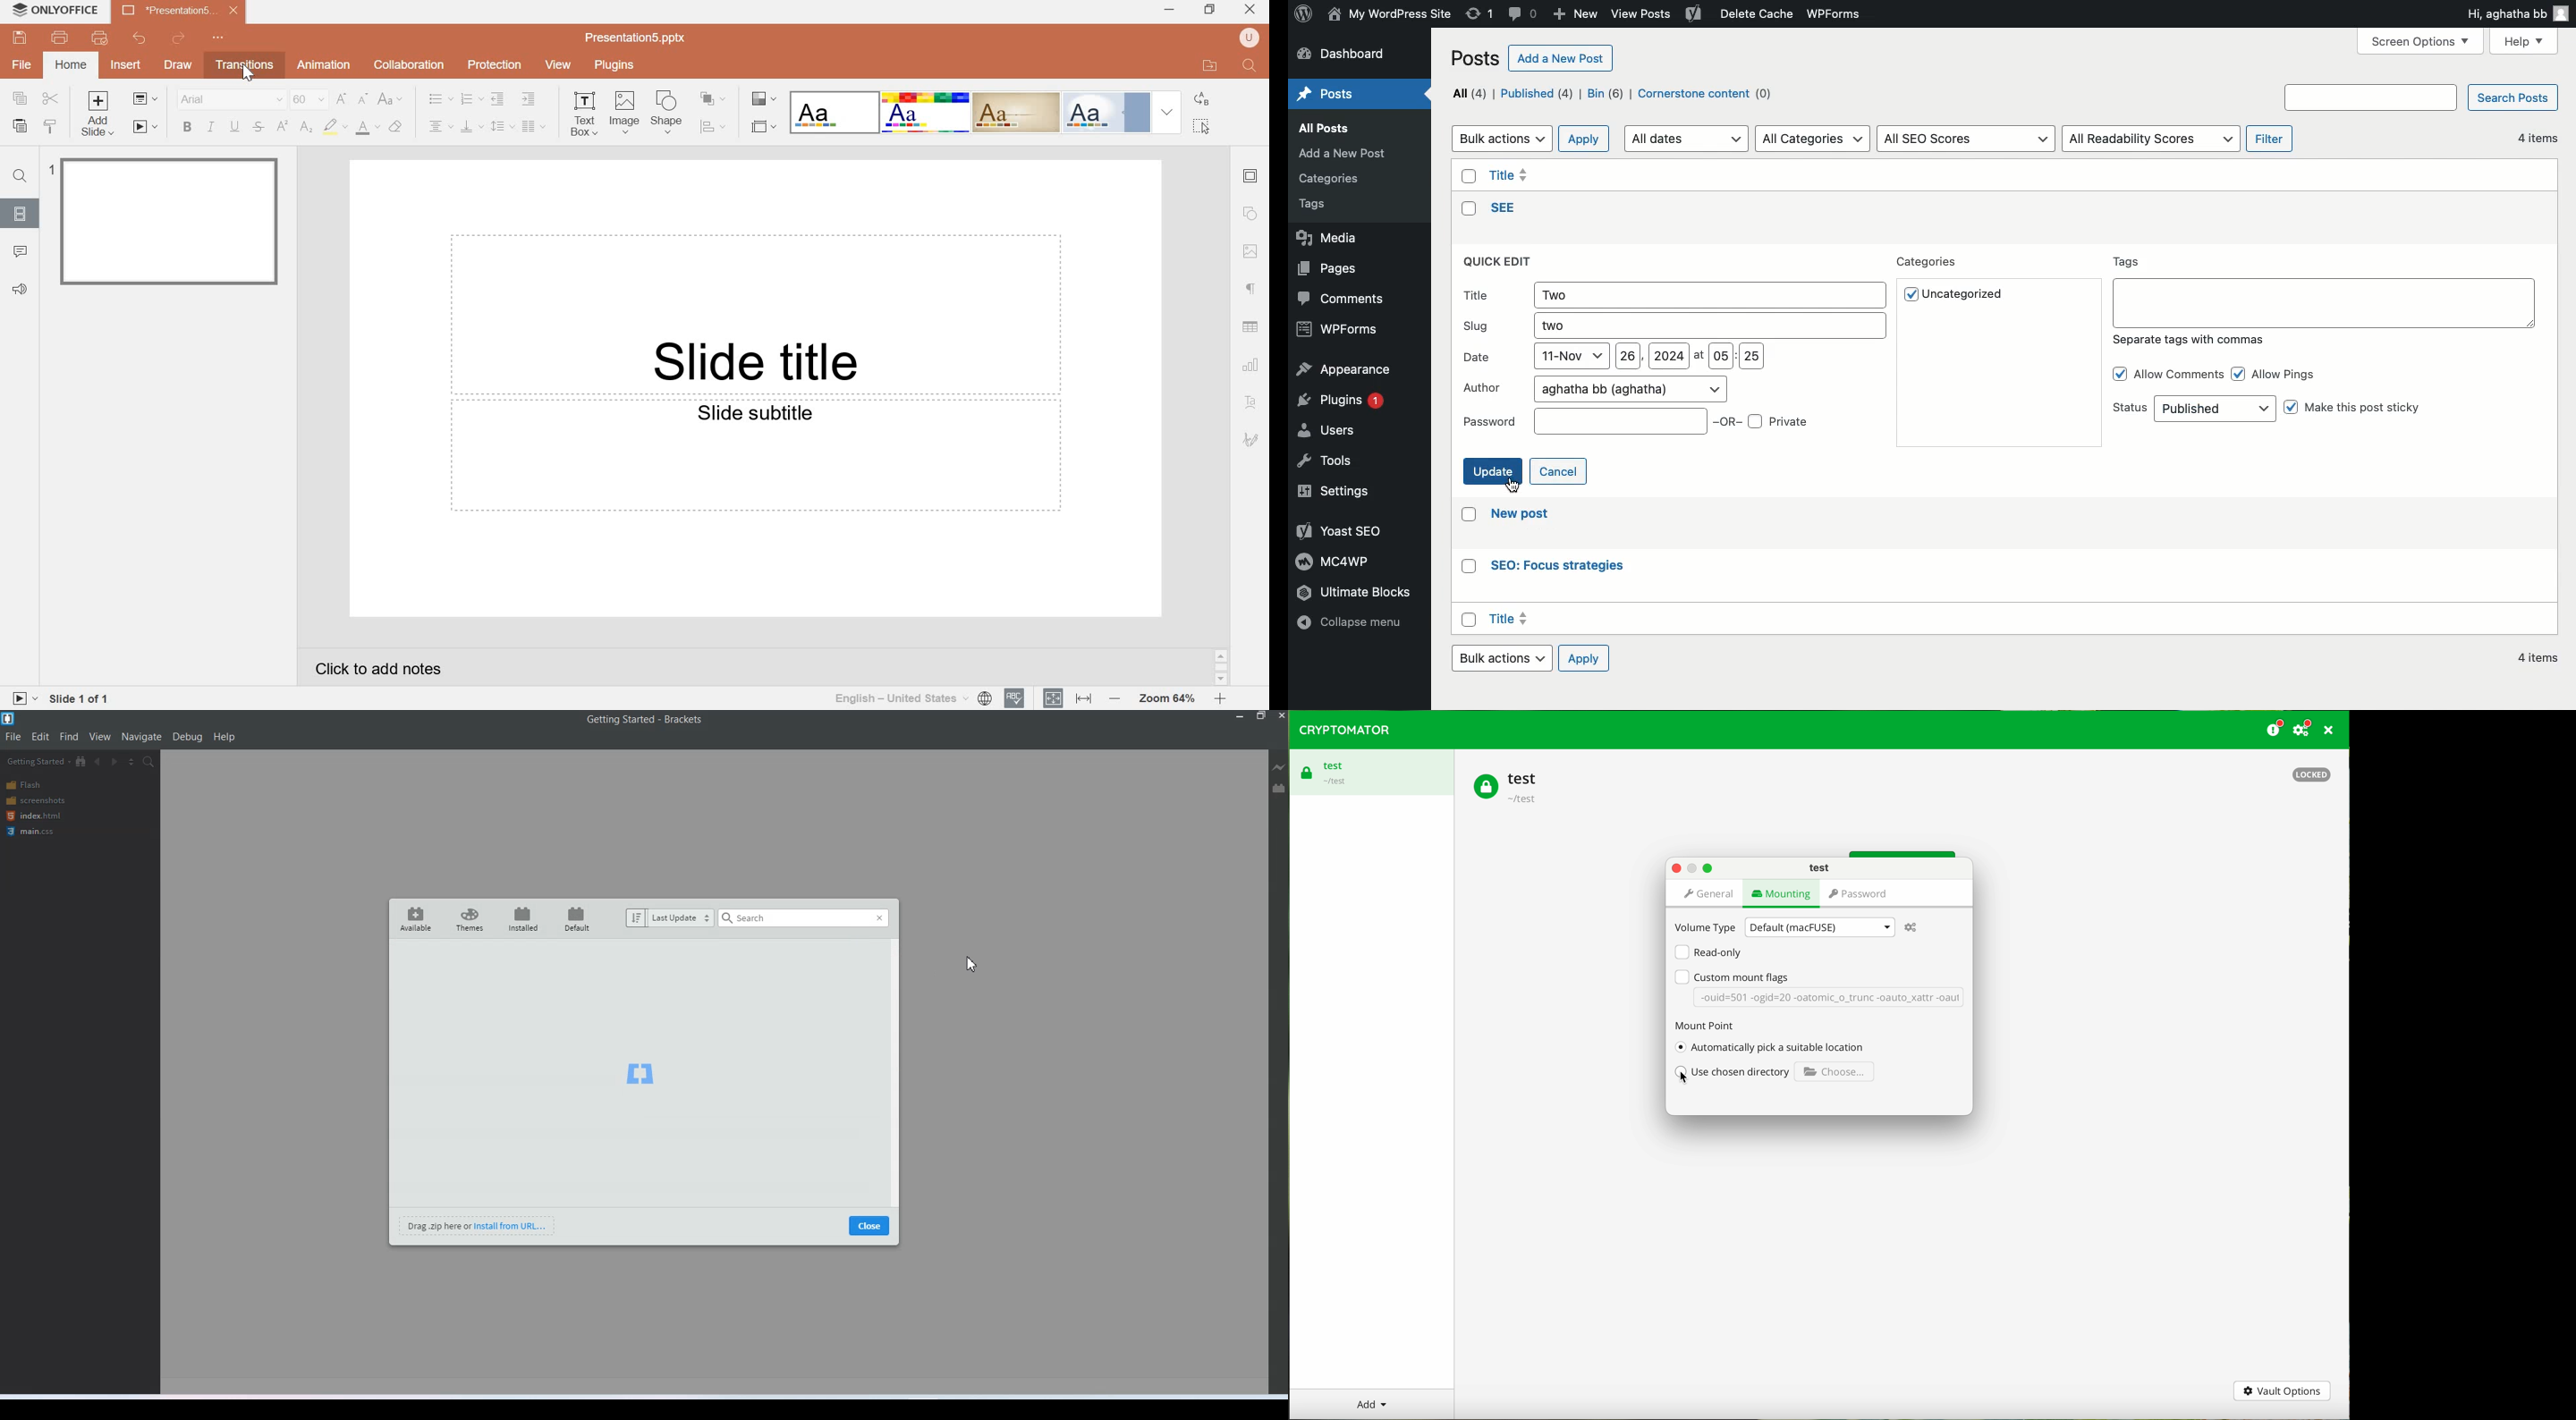 The width and height of the screenshot is (2576, 1428). I want to click on copy style, so click(53, 126).